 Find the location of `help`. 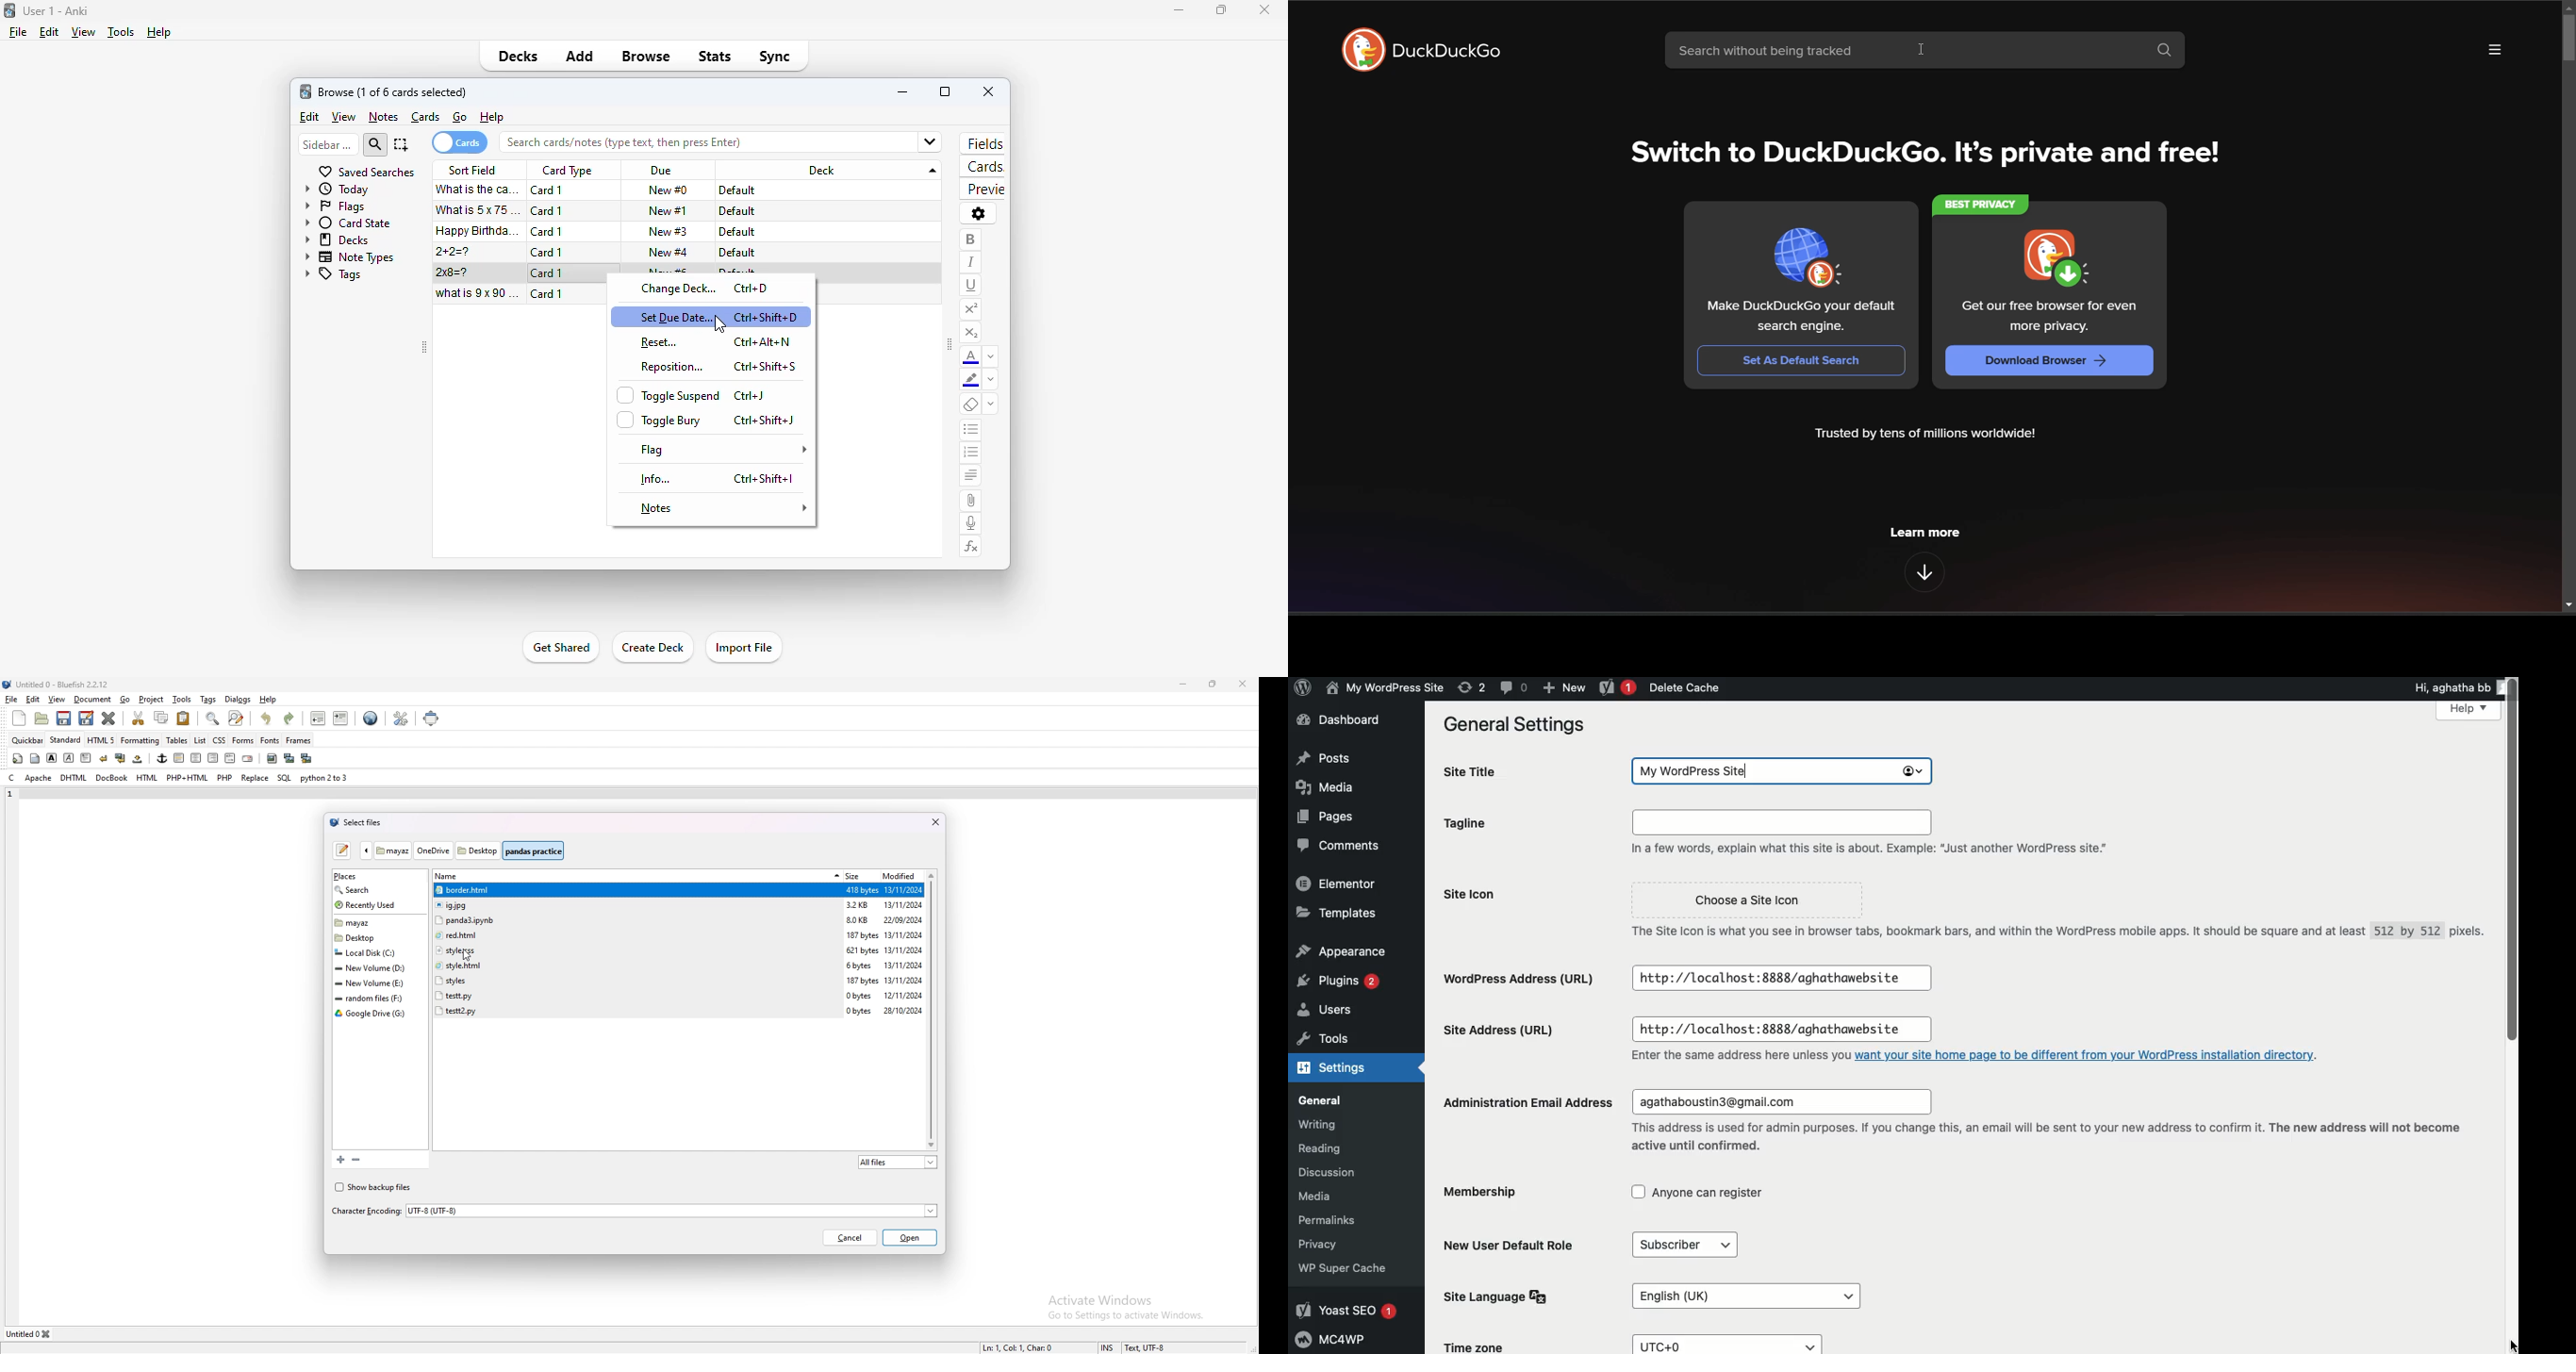

help is located at coordinates (491, 118).